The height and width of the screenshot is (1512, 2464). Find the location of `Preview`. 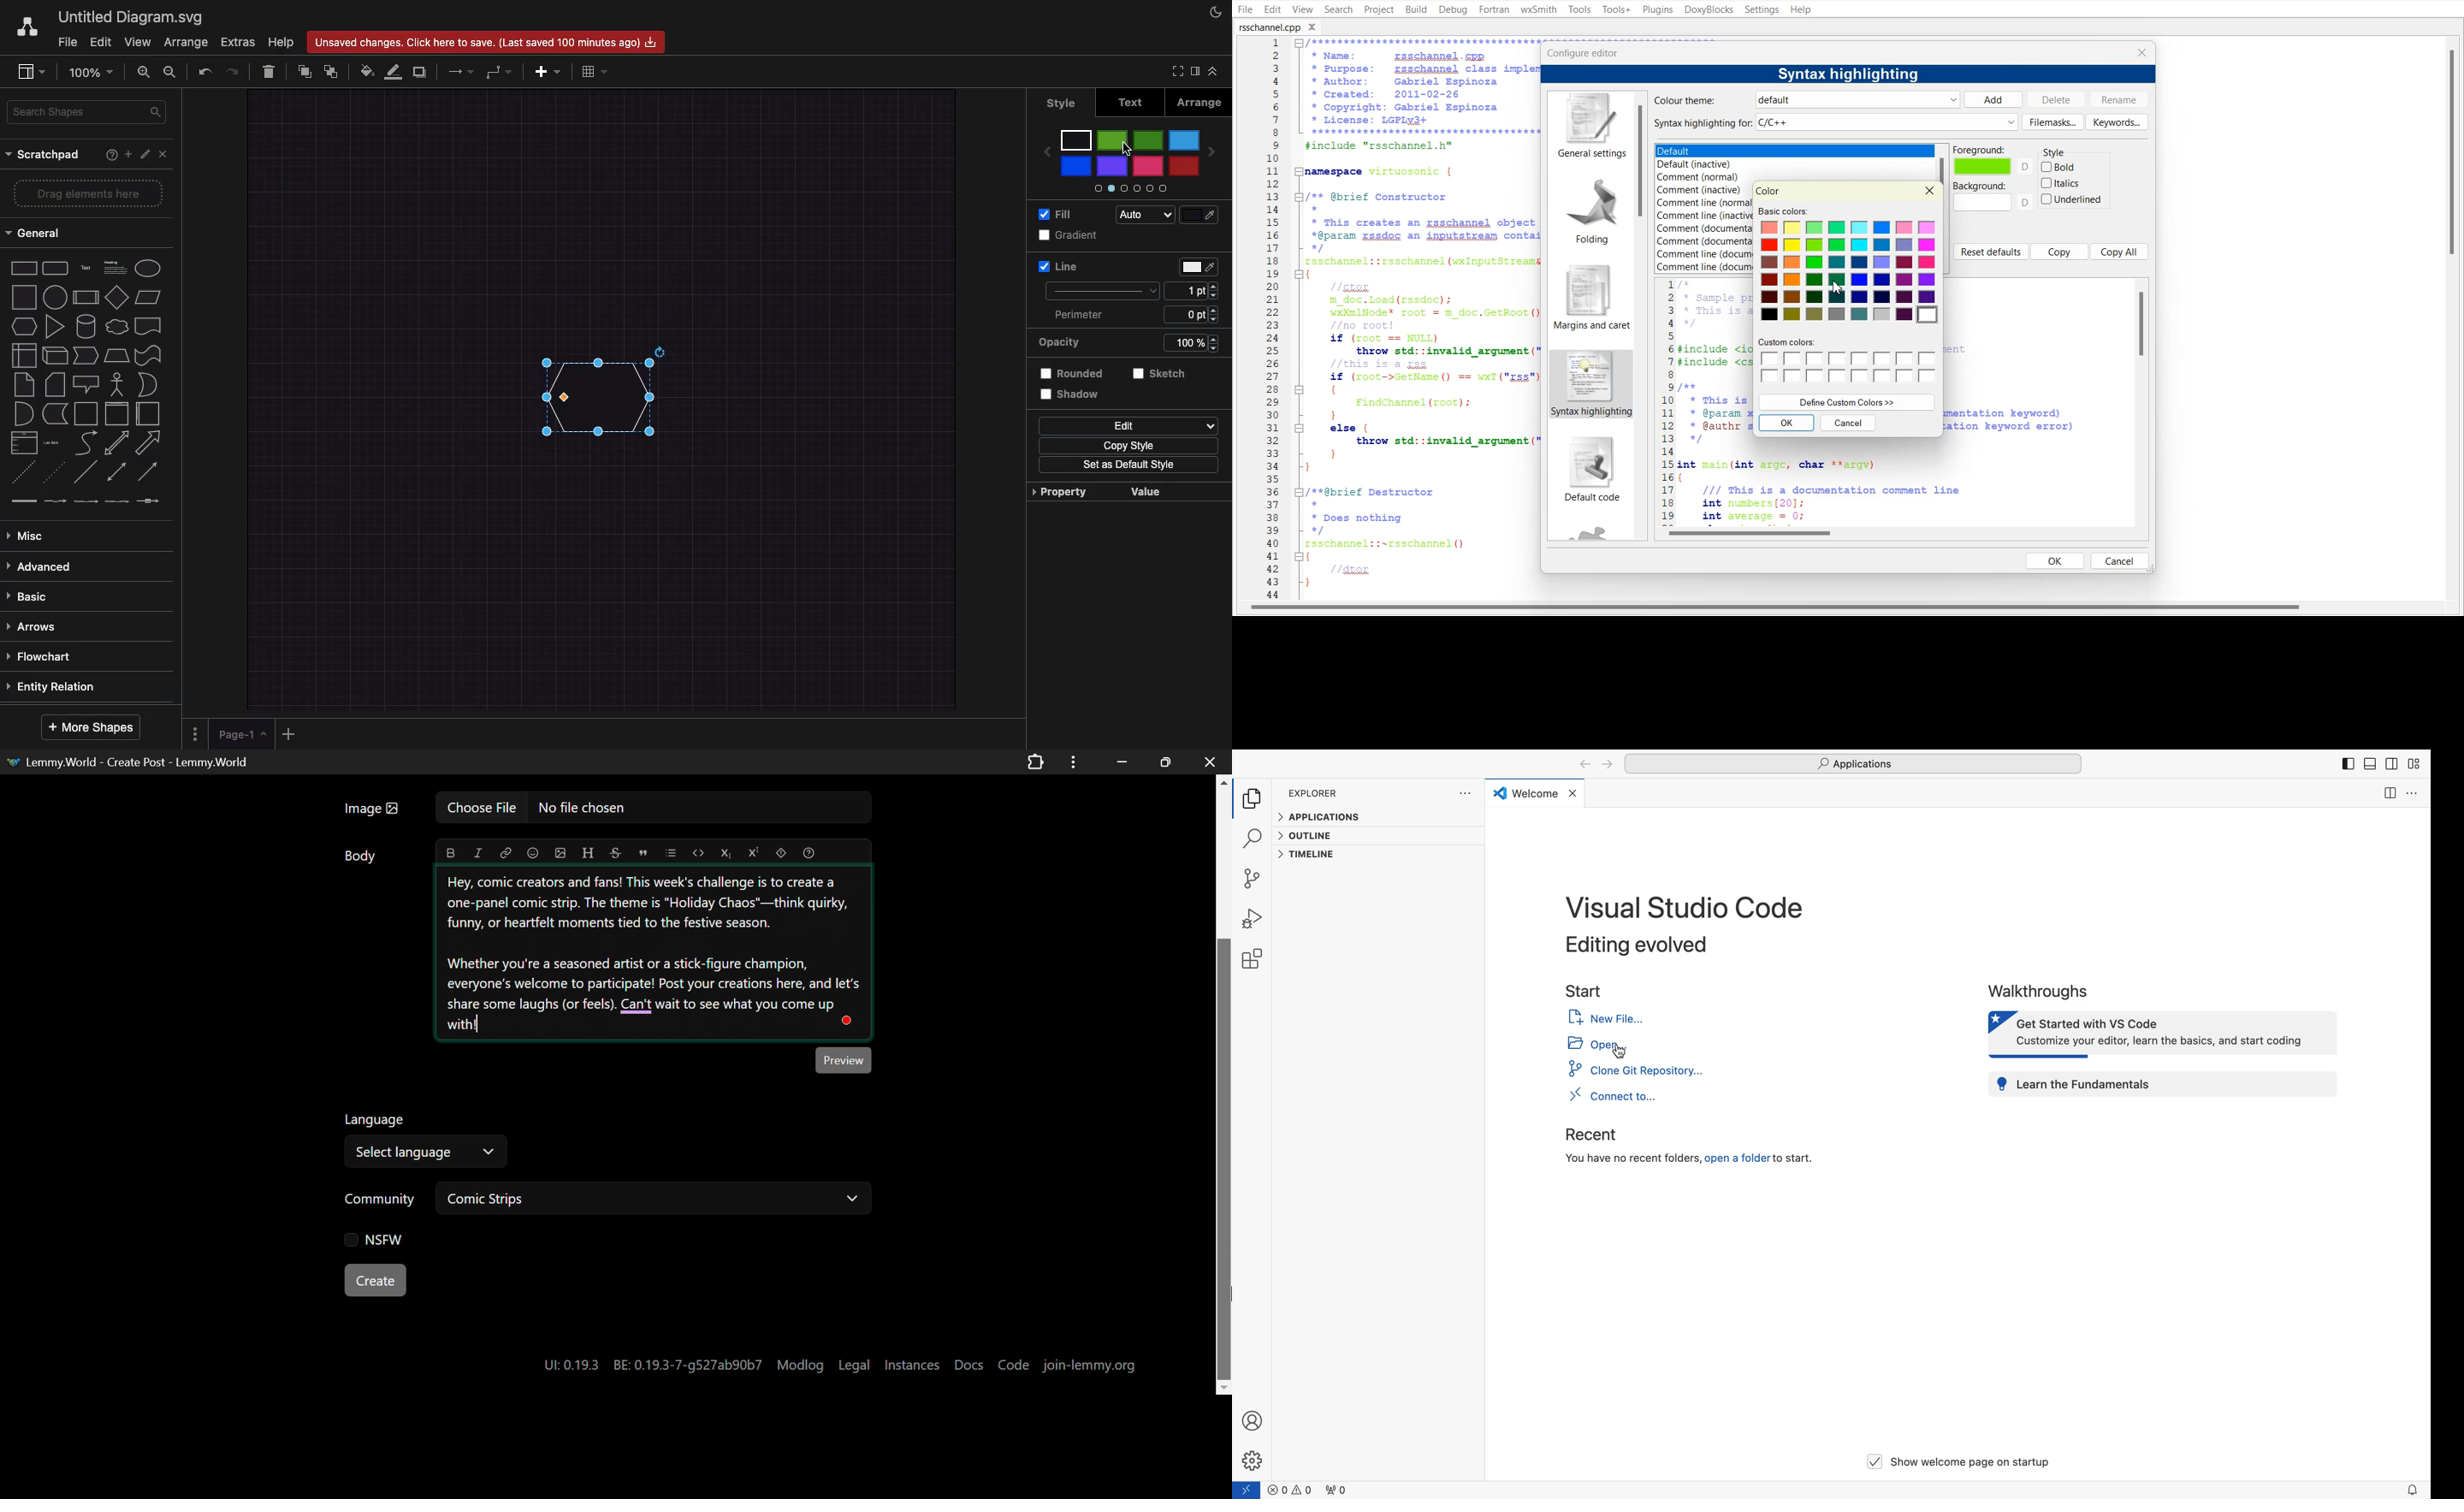

Preview is located at coordinates (844, 1060).